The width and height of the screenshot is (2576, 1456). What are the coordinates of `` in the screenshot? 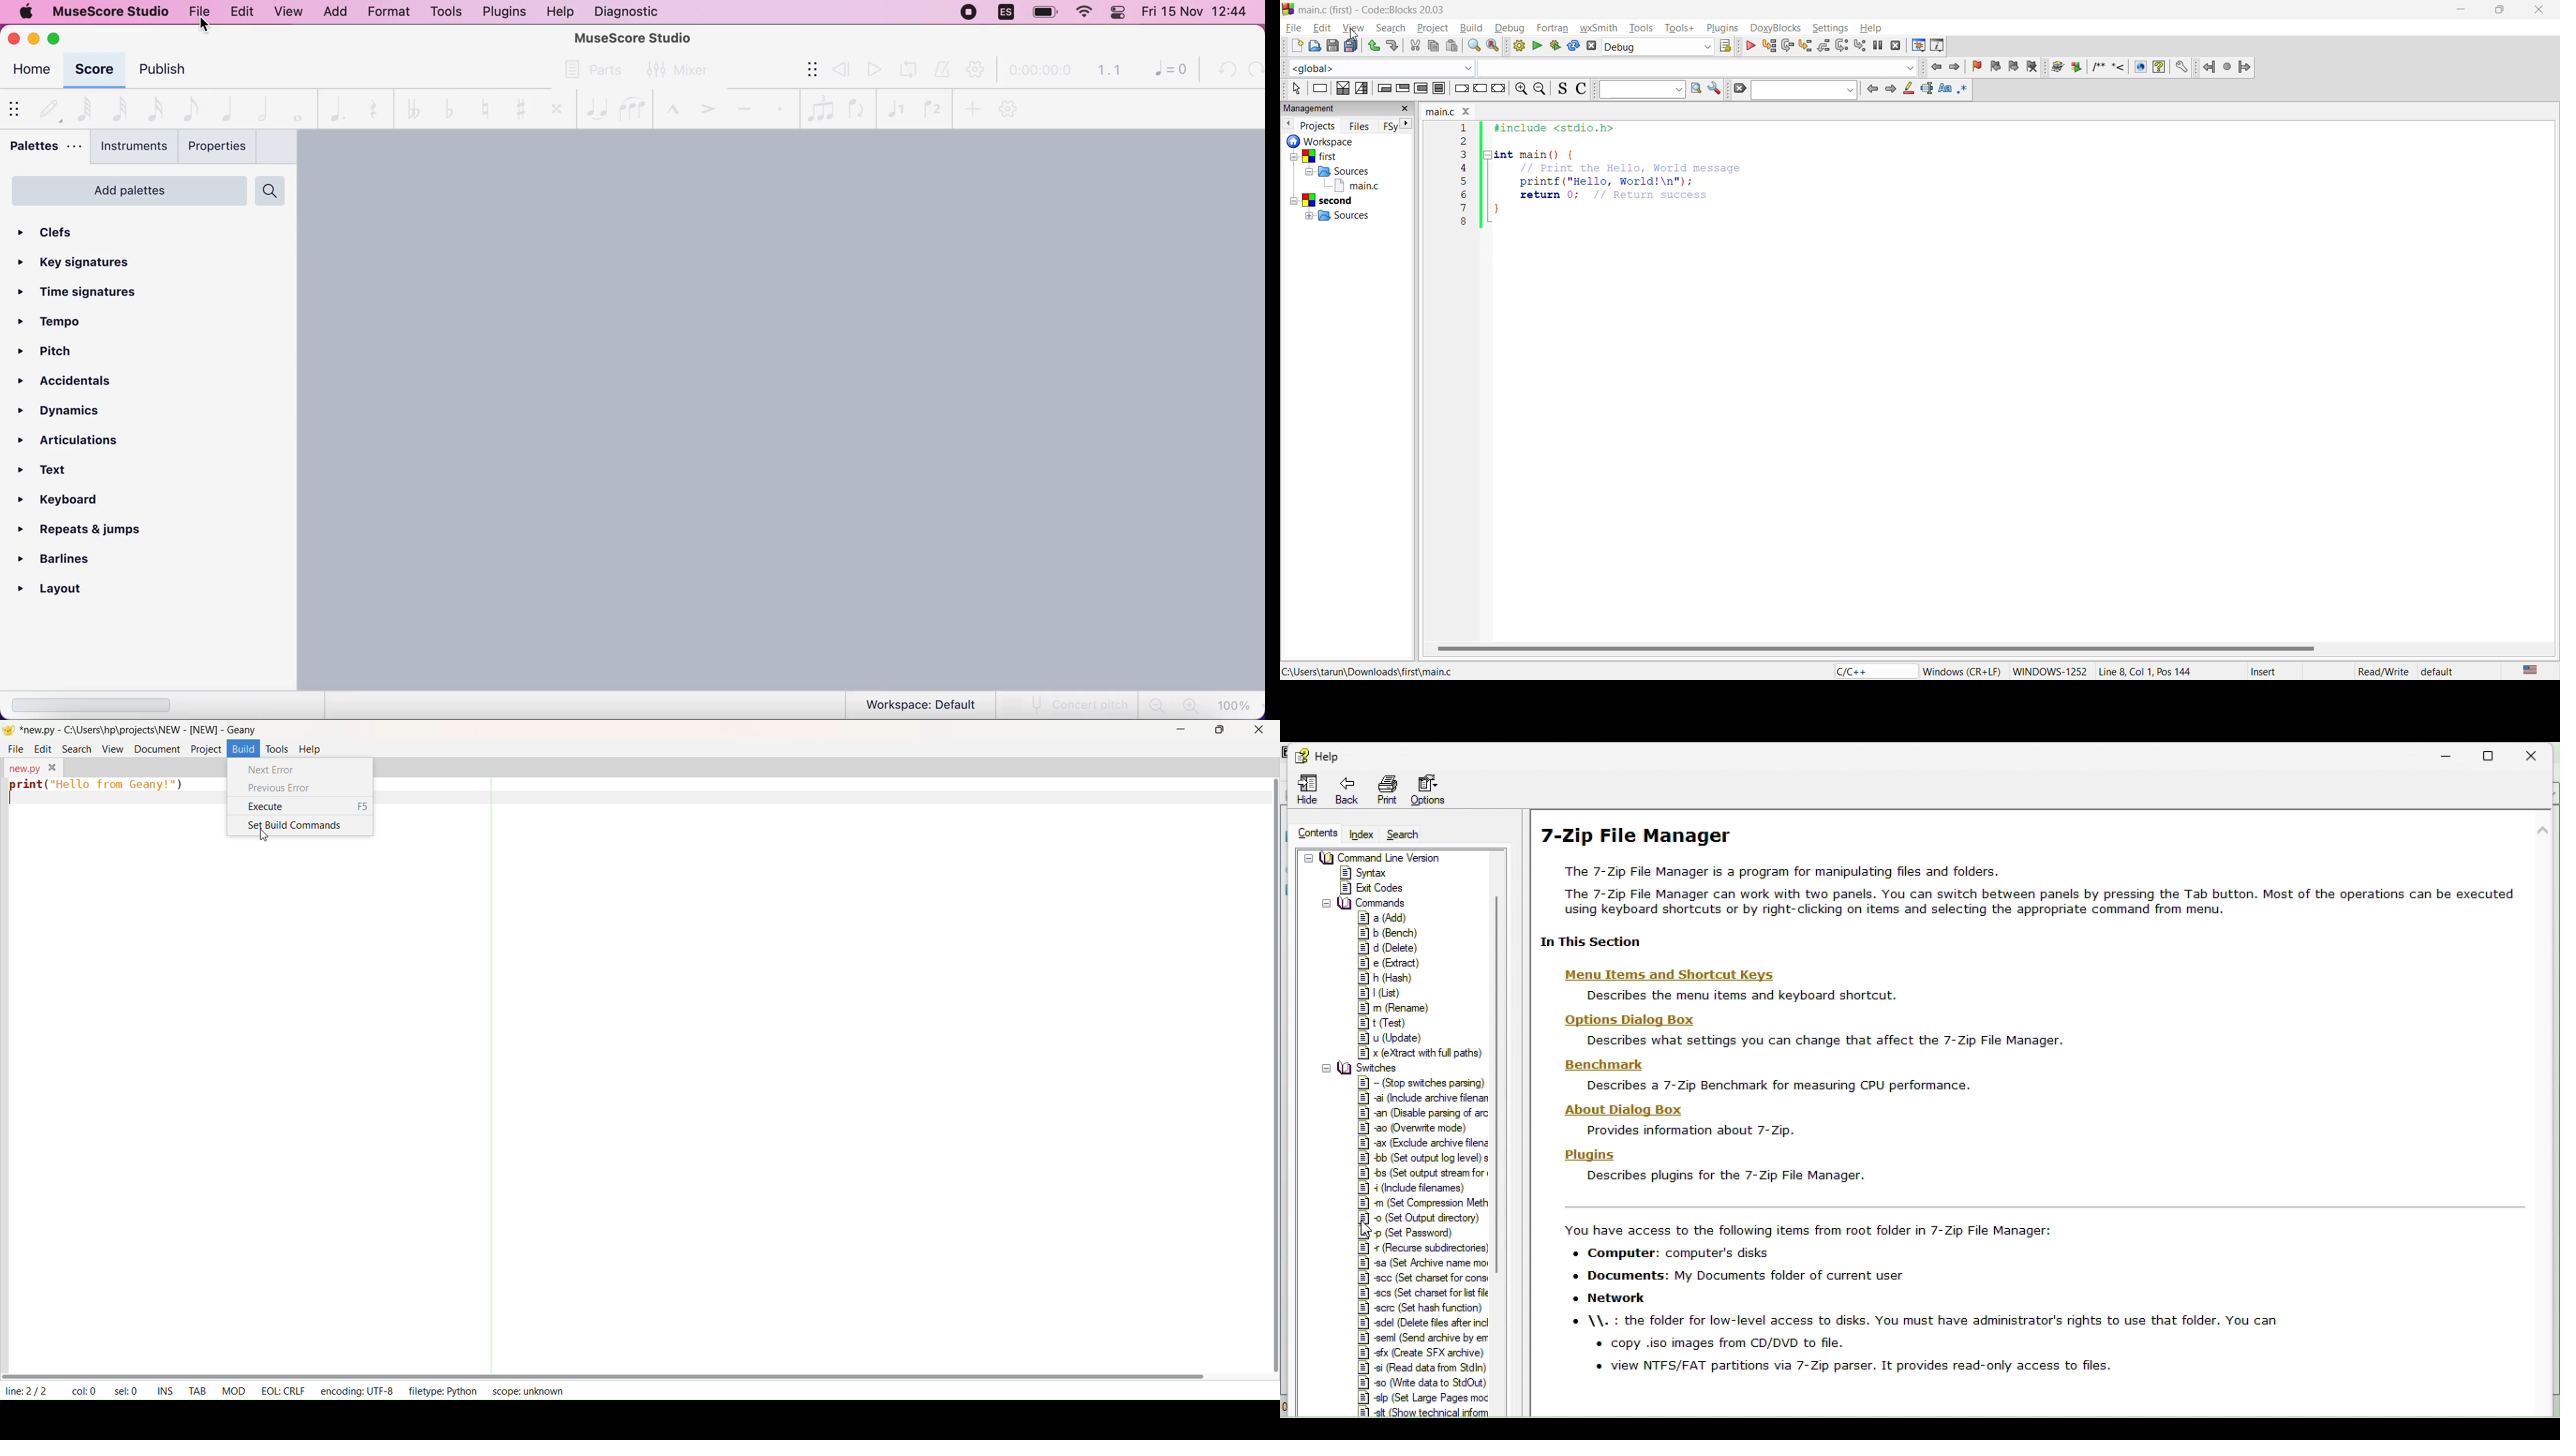 It's located at (1342, 790).